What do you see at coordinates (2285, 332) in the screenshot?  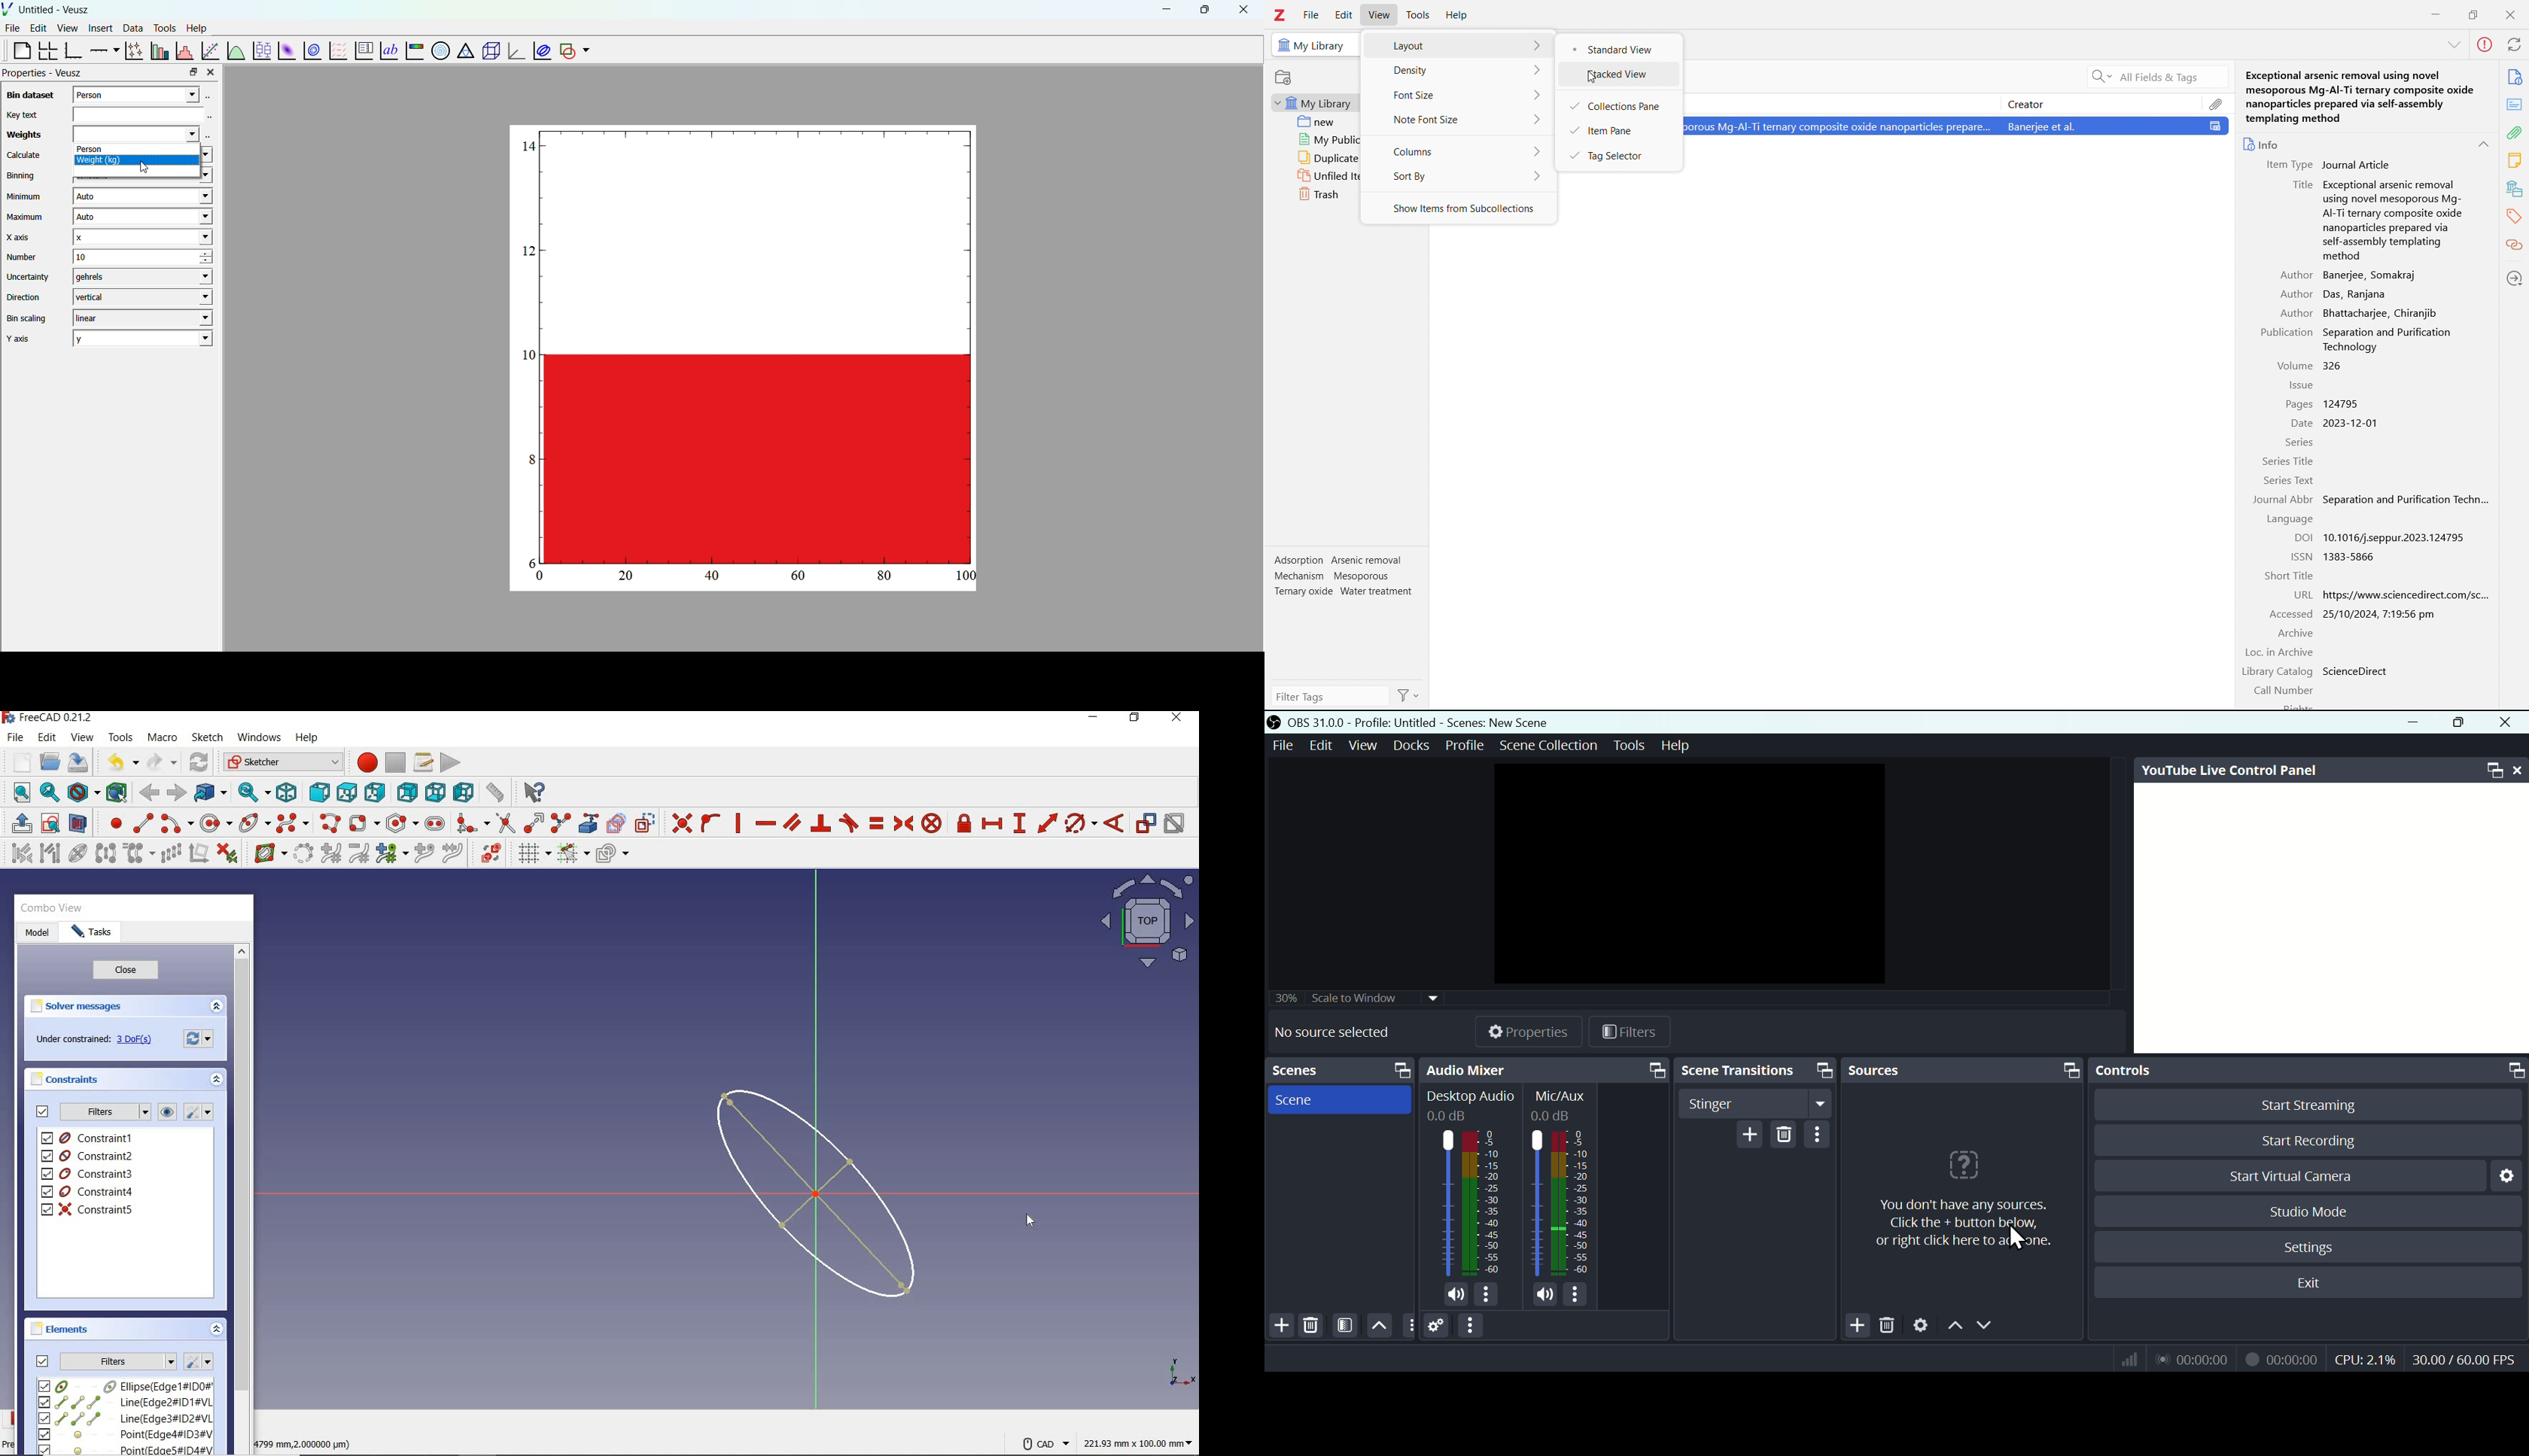 I see `Publication` at bounding box center [2285, 332].